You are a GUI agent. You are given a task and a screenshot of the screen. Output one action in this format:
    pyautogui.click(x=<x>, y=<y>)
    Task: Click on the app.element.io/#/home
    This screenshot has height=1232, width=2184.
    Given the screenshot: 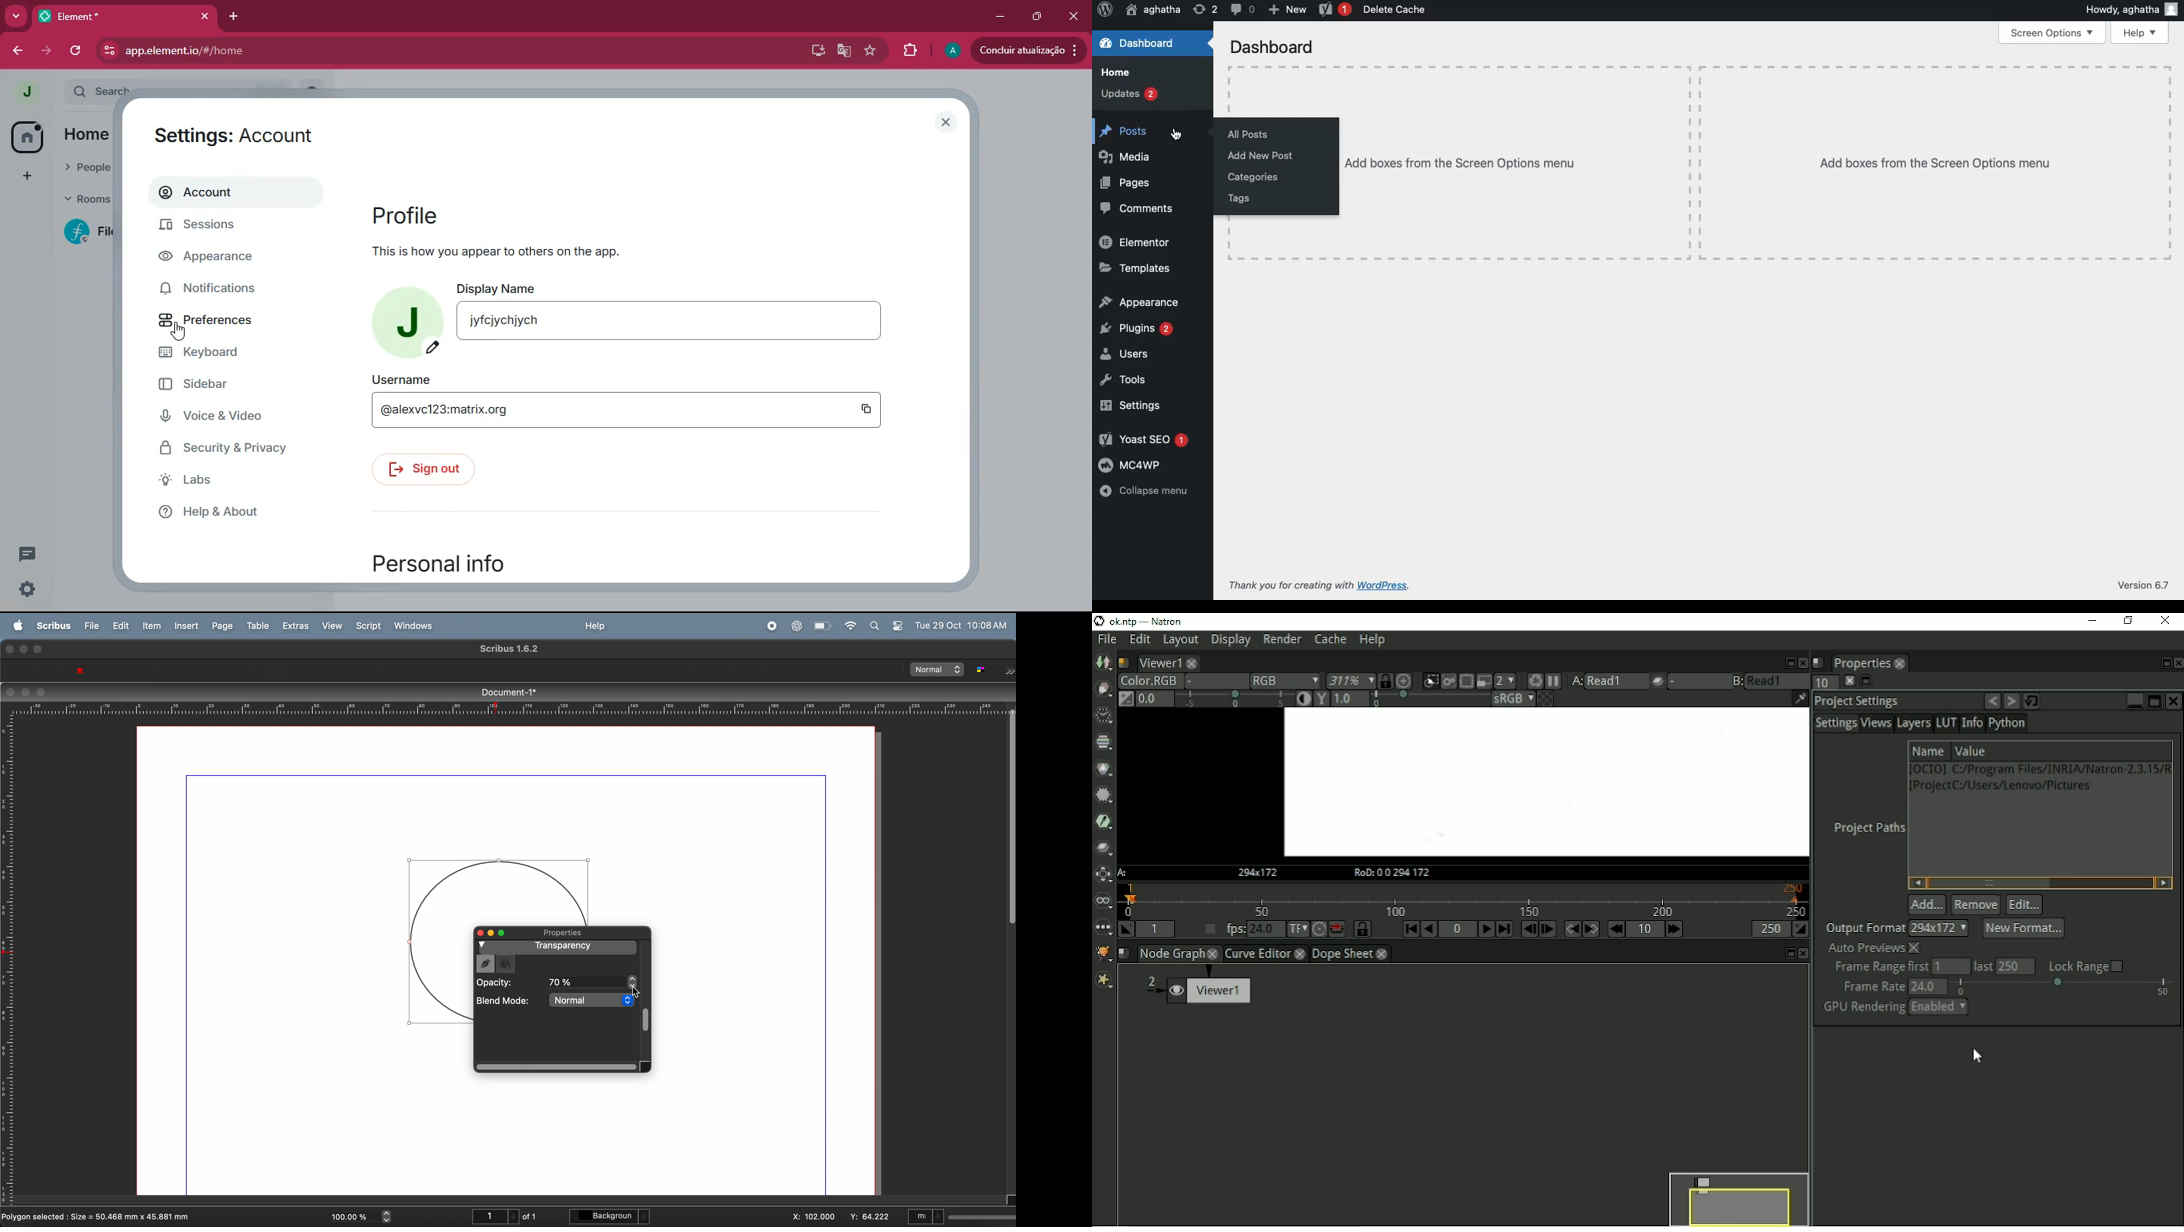 What is the action you would take?
    pyautogui.click(x=268, y=51)
    